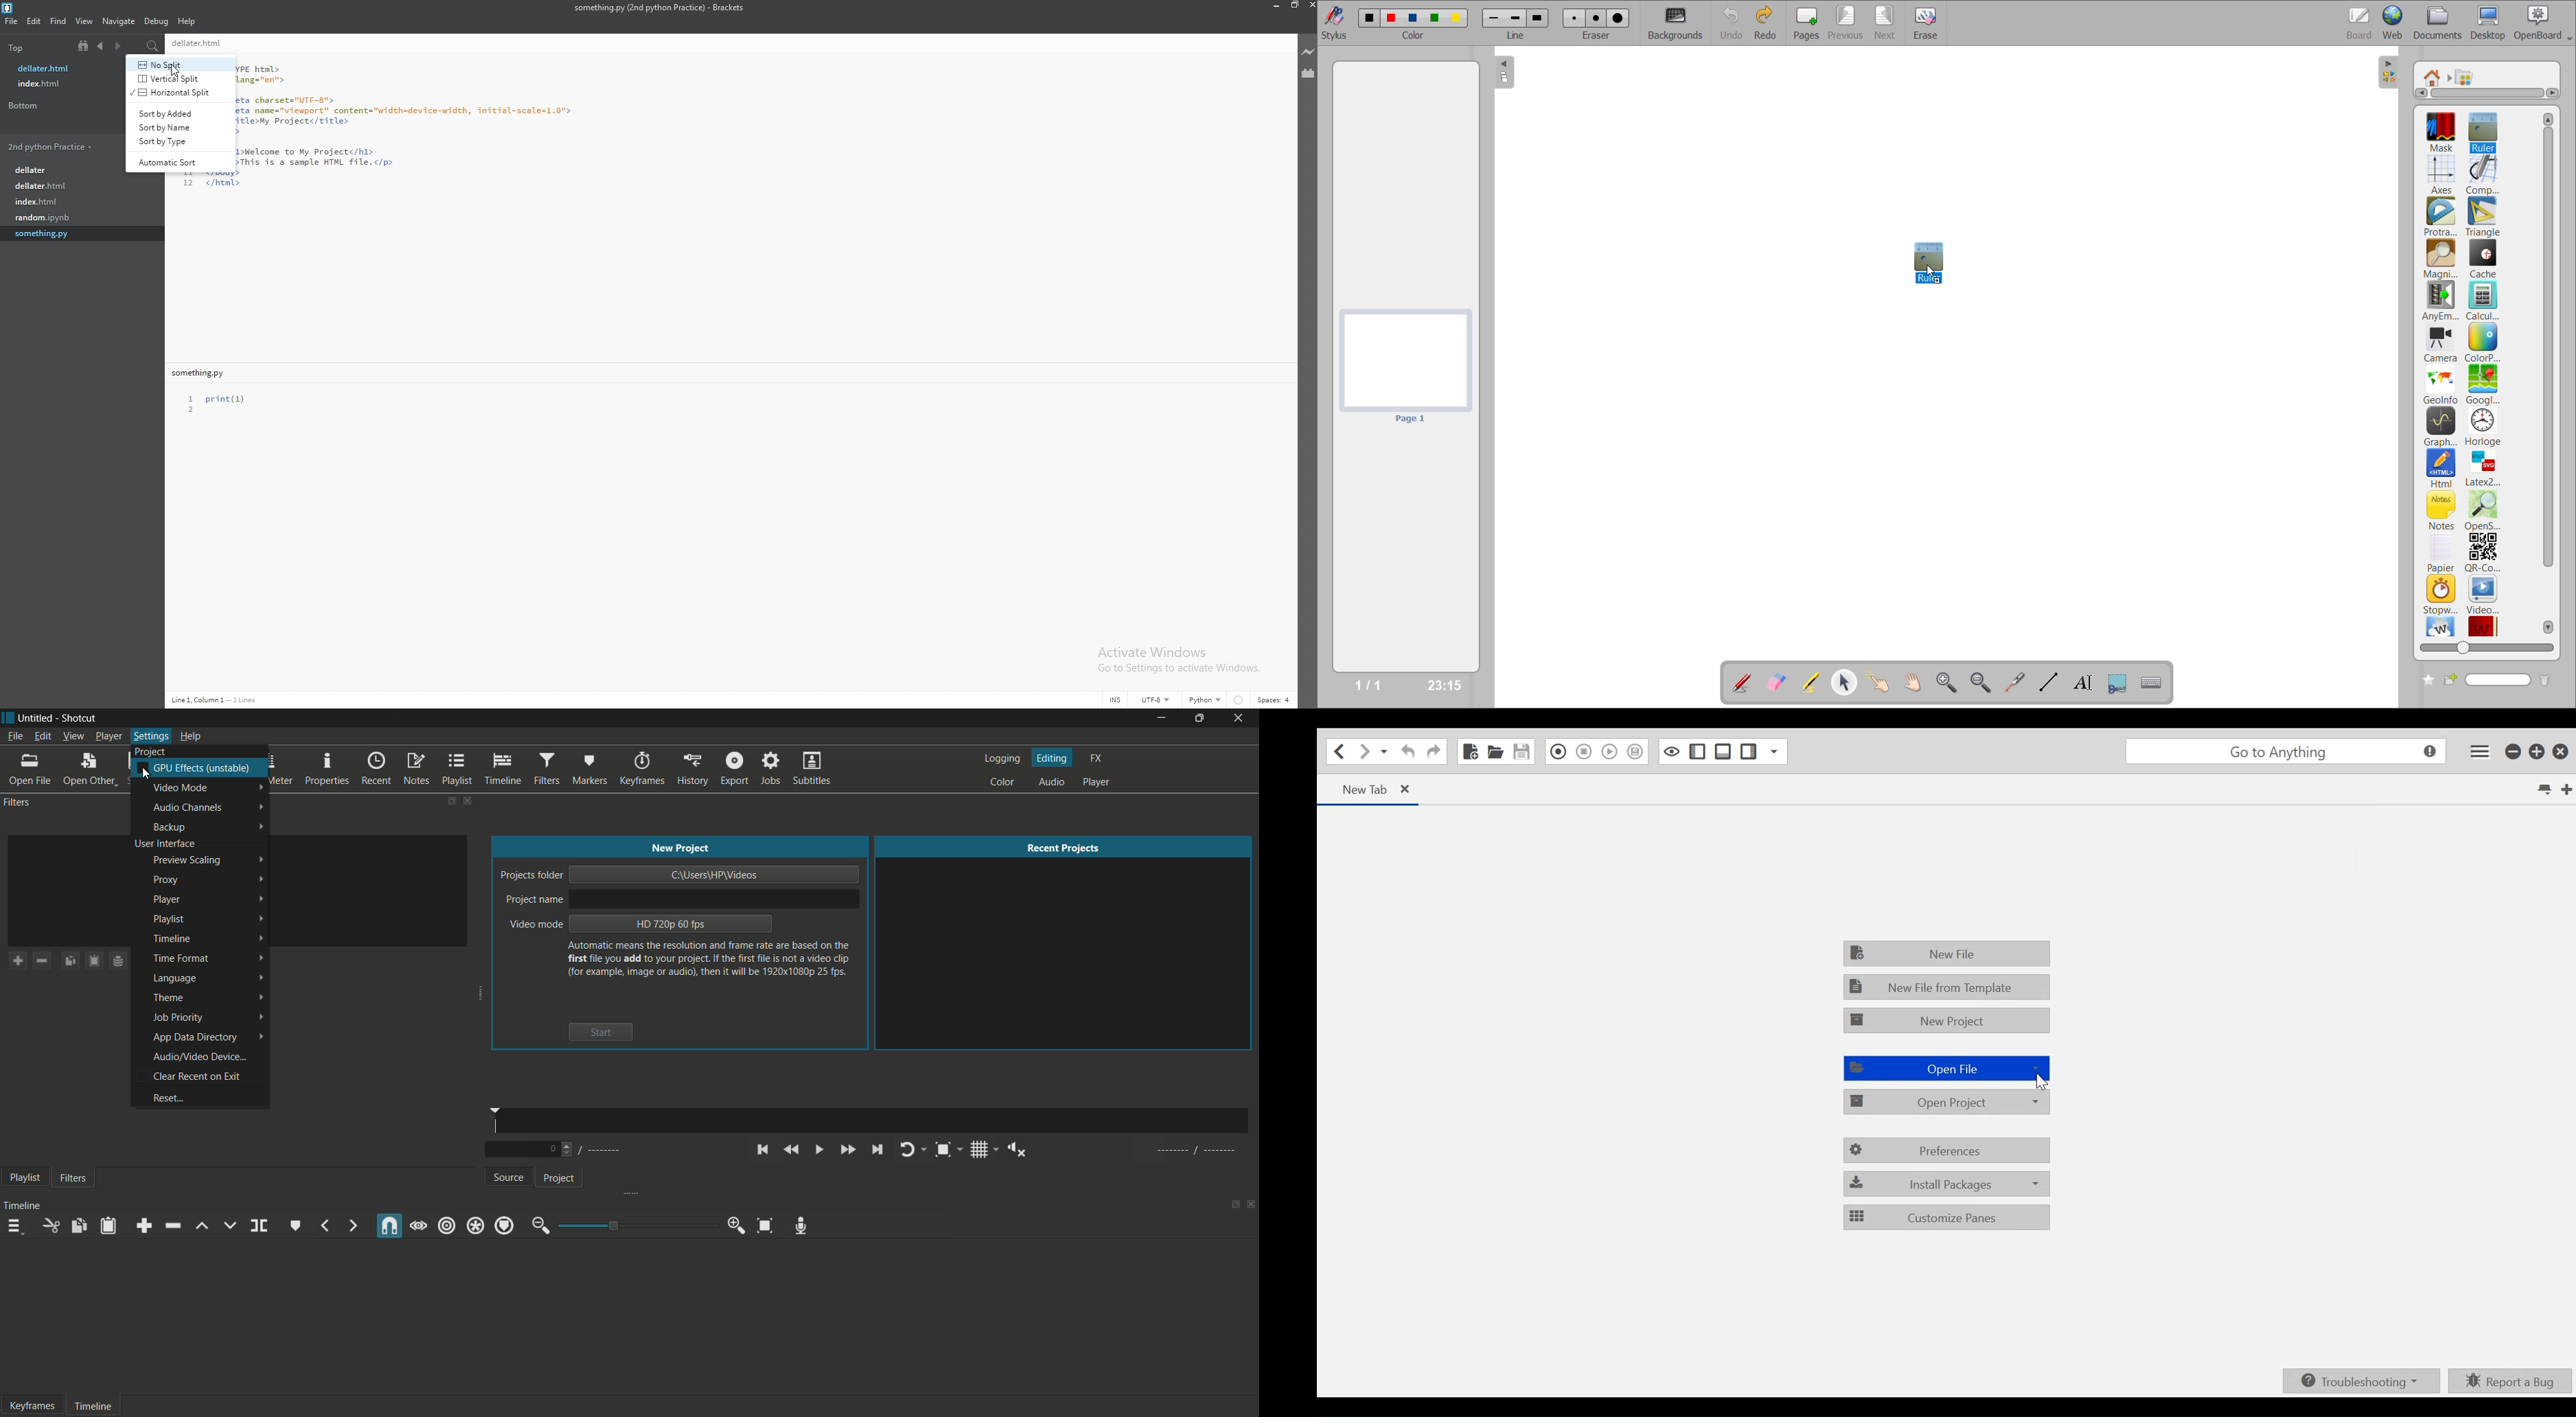 The height and width of the screenshot is (1428, 2576). Describe the element at coordinates (1847, 683) in the screenshot. I see `select and modify objects` at that location.